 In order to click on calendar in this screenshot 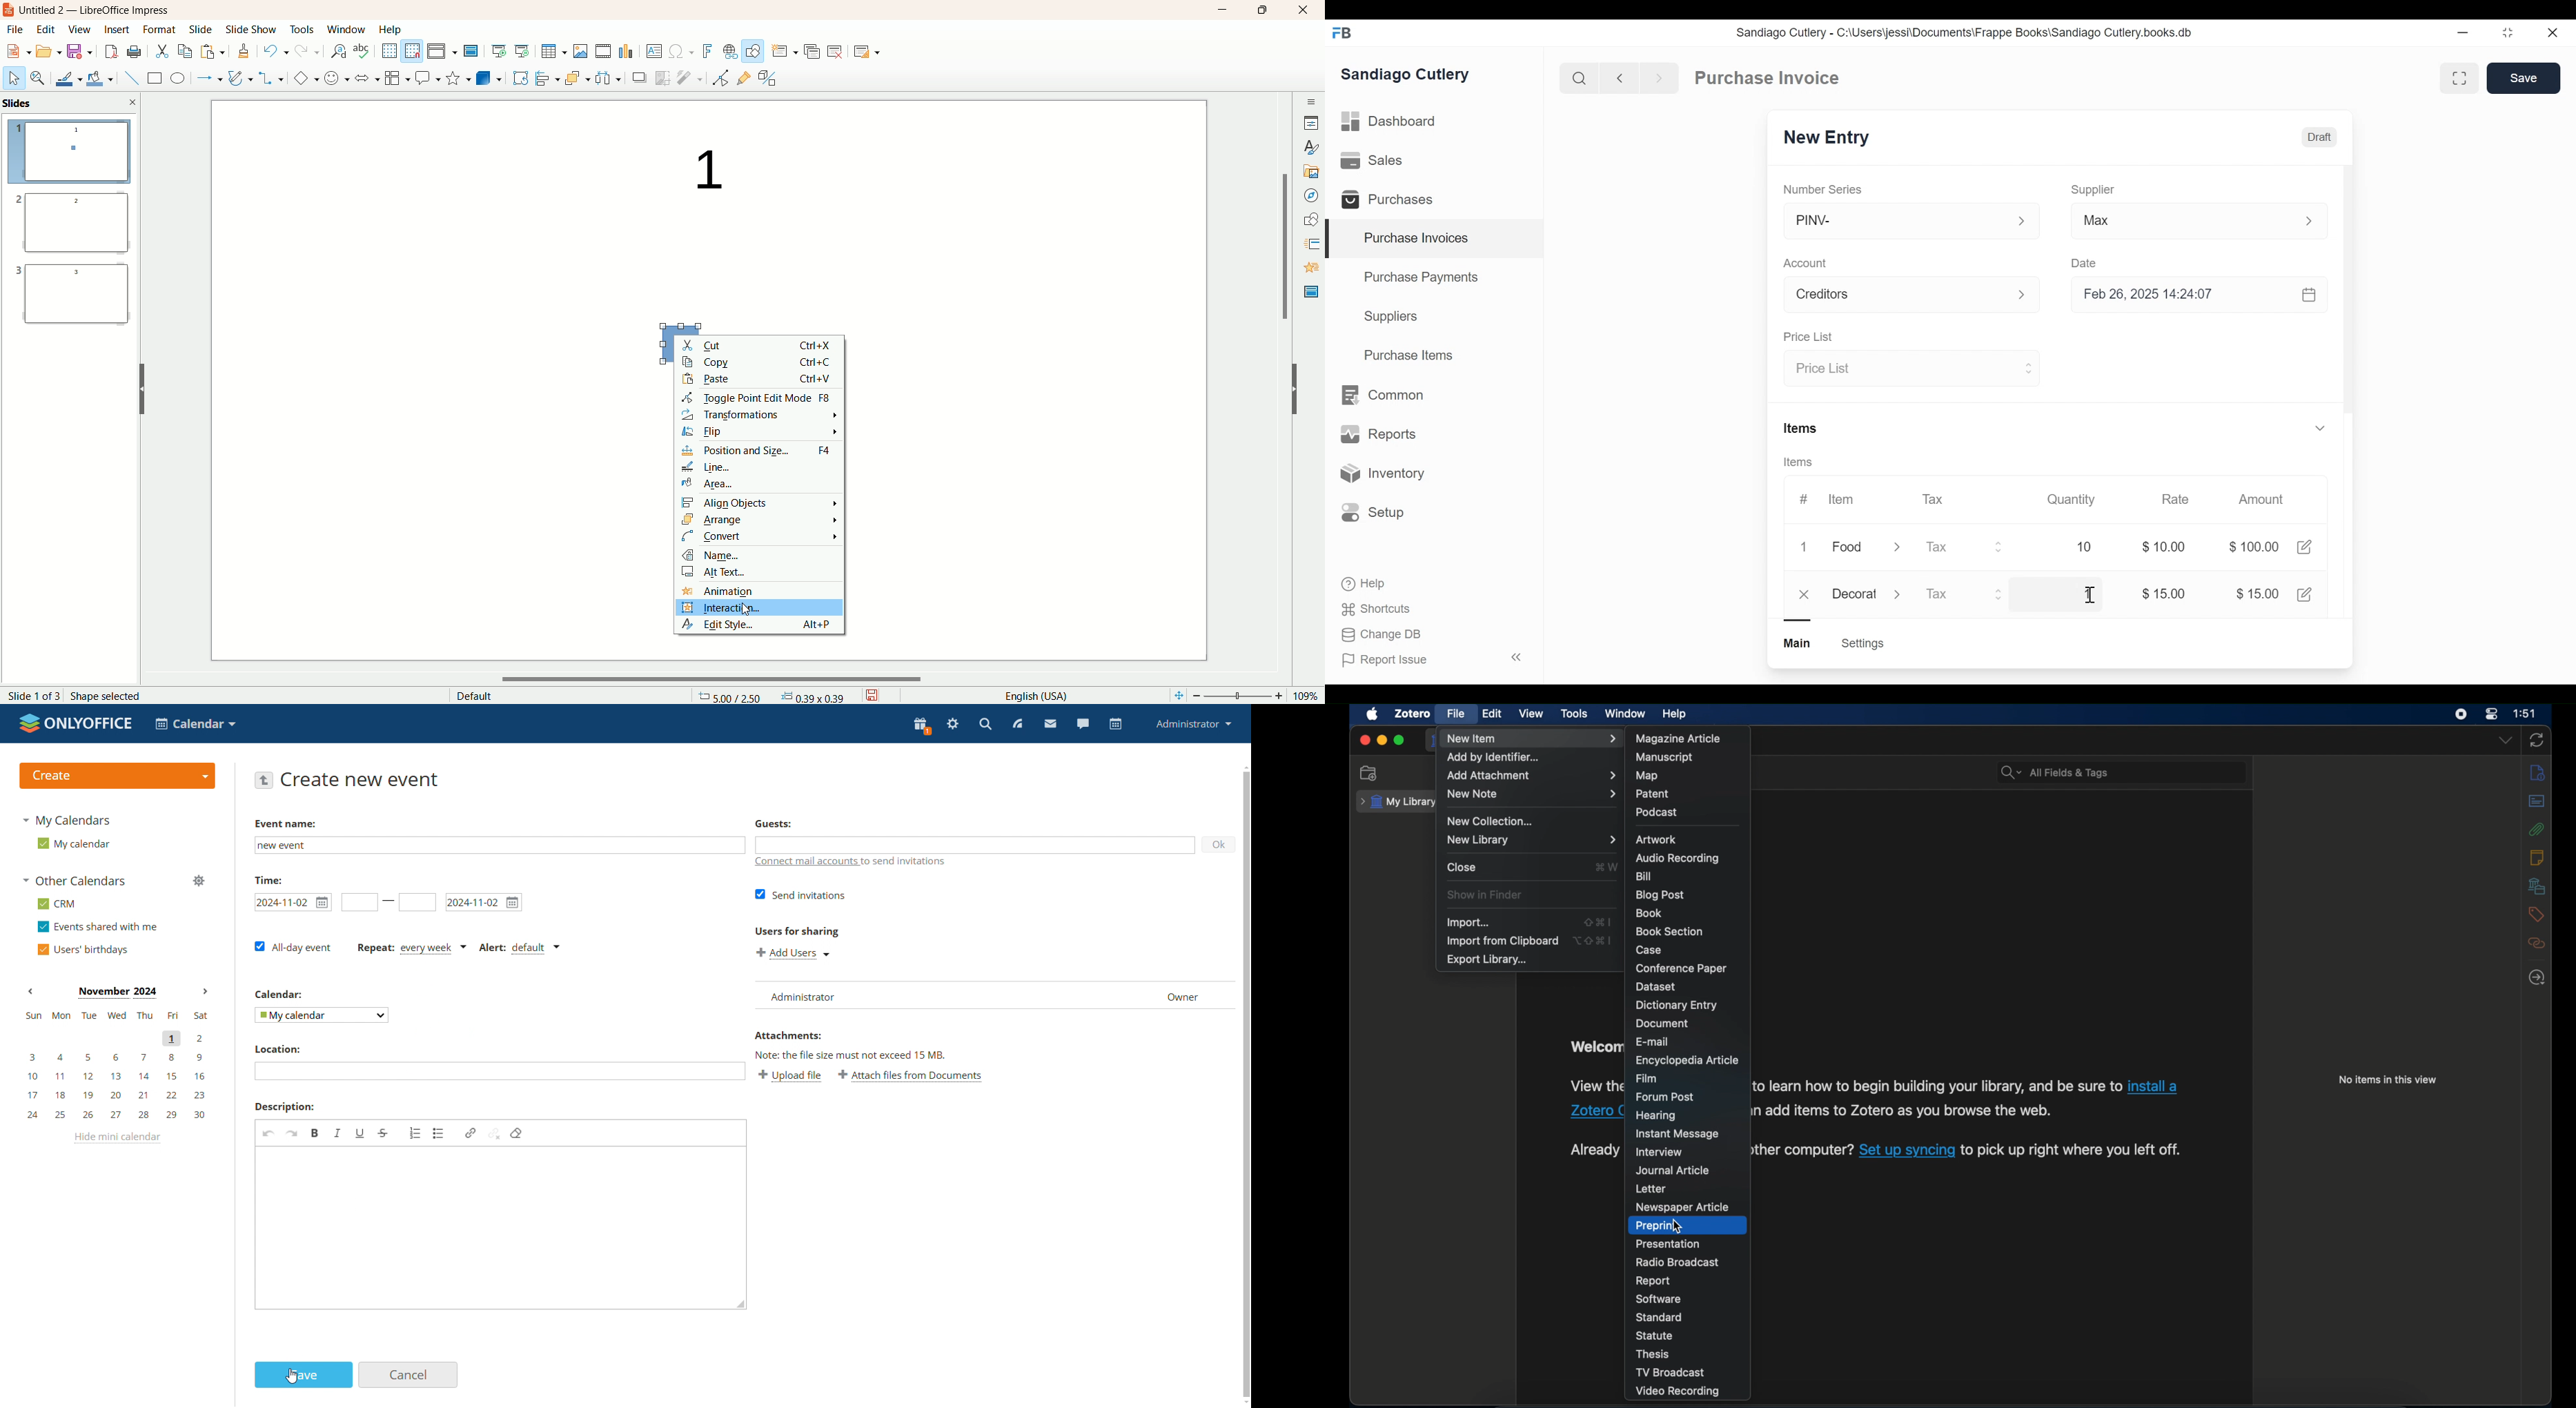, I will do `click(1116, 724)`.